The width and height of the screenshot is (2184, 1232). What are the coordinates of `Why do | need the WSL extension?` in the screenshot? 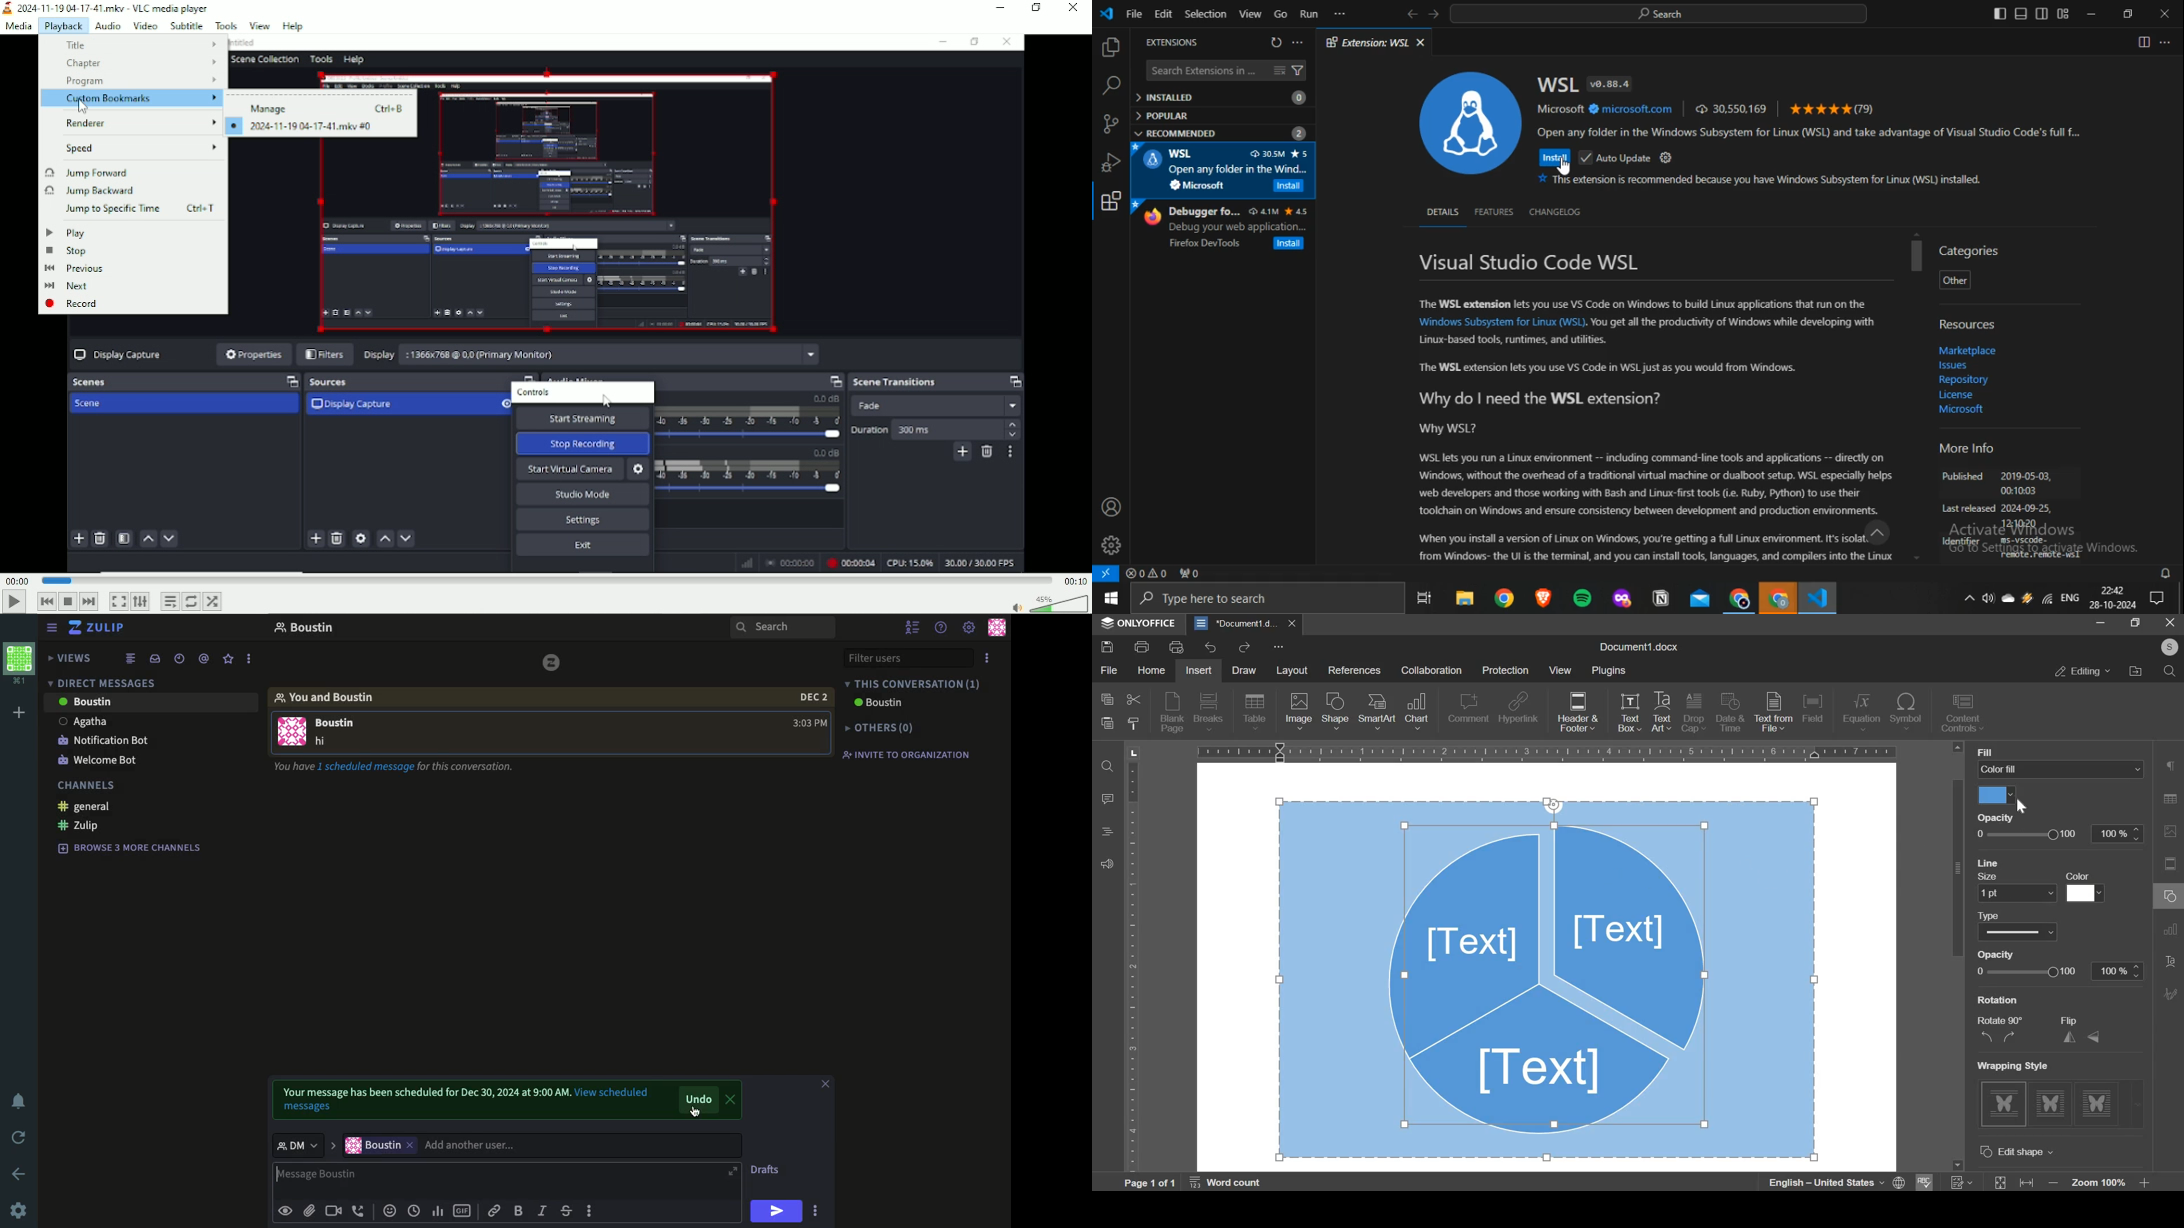 It's located at (1541, 399).